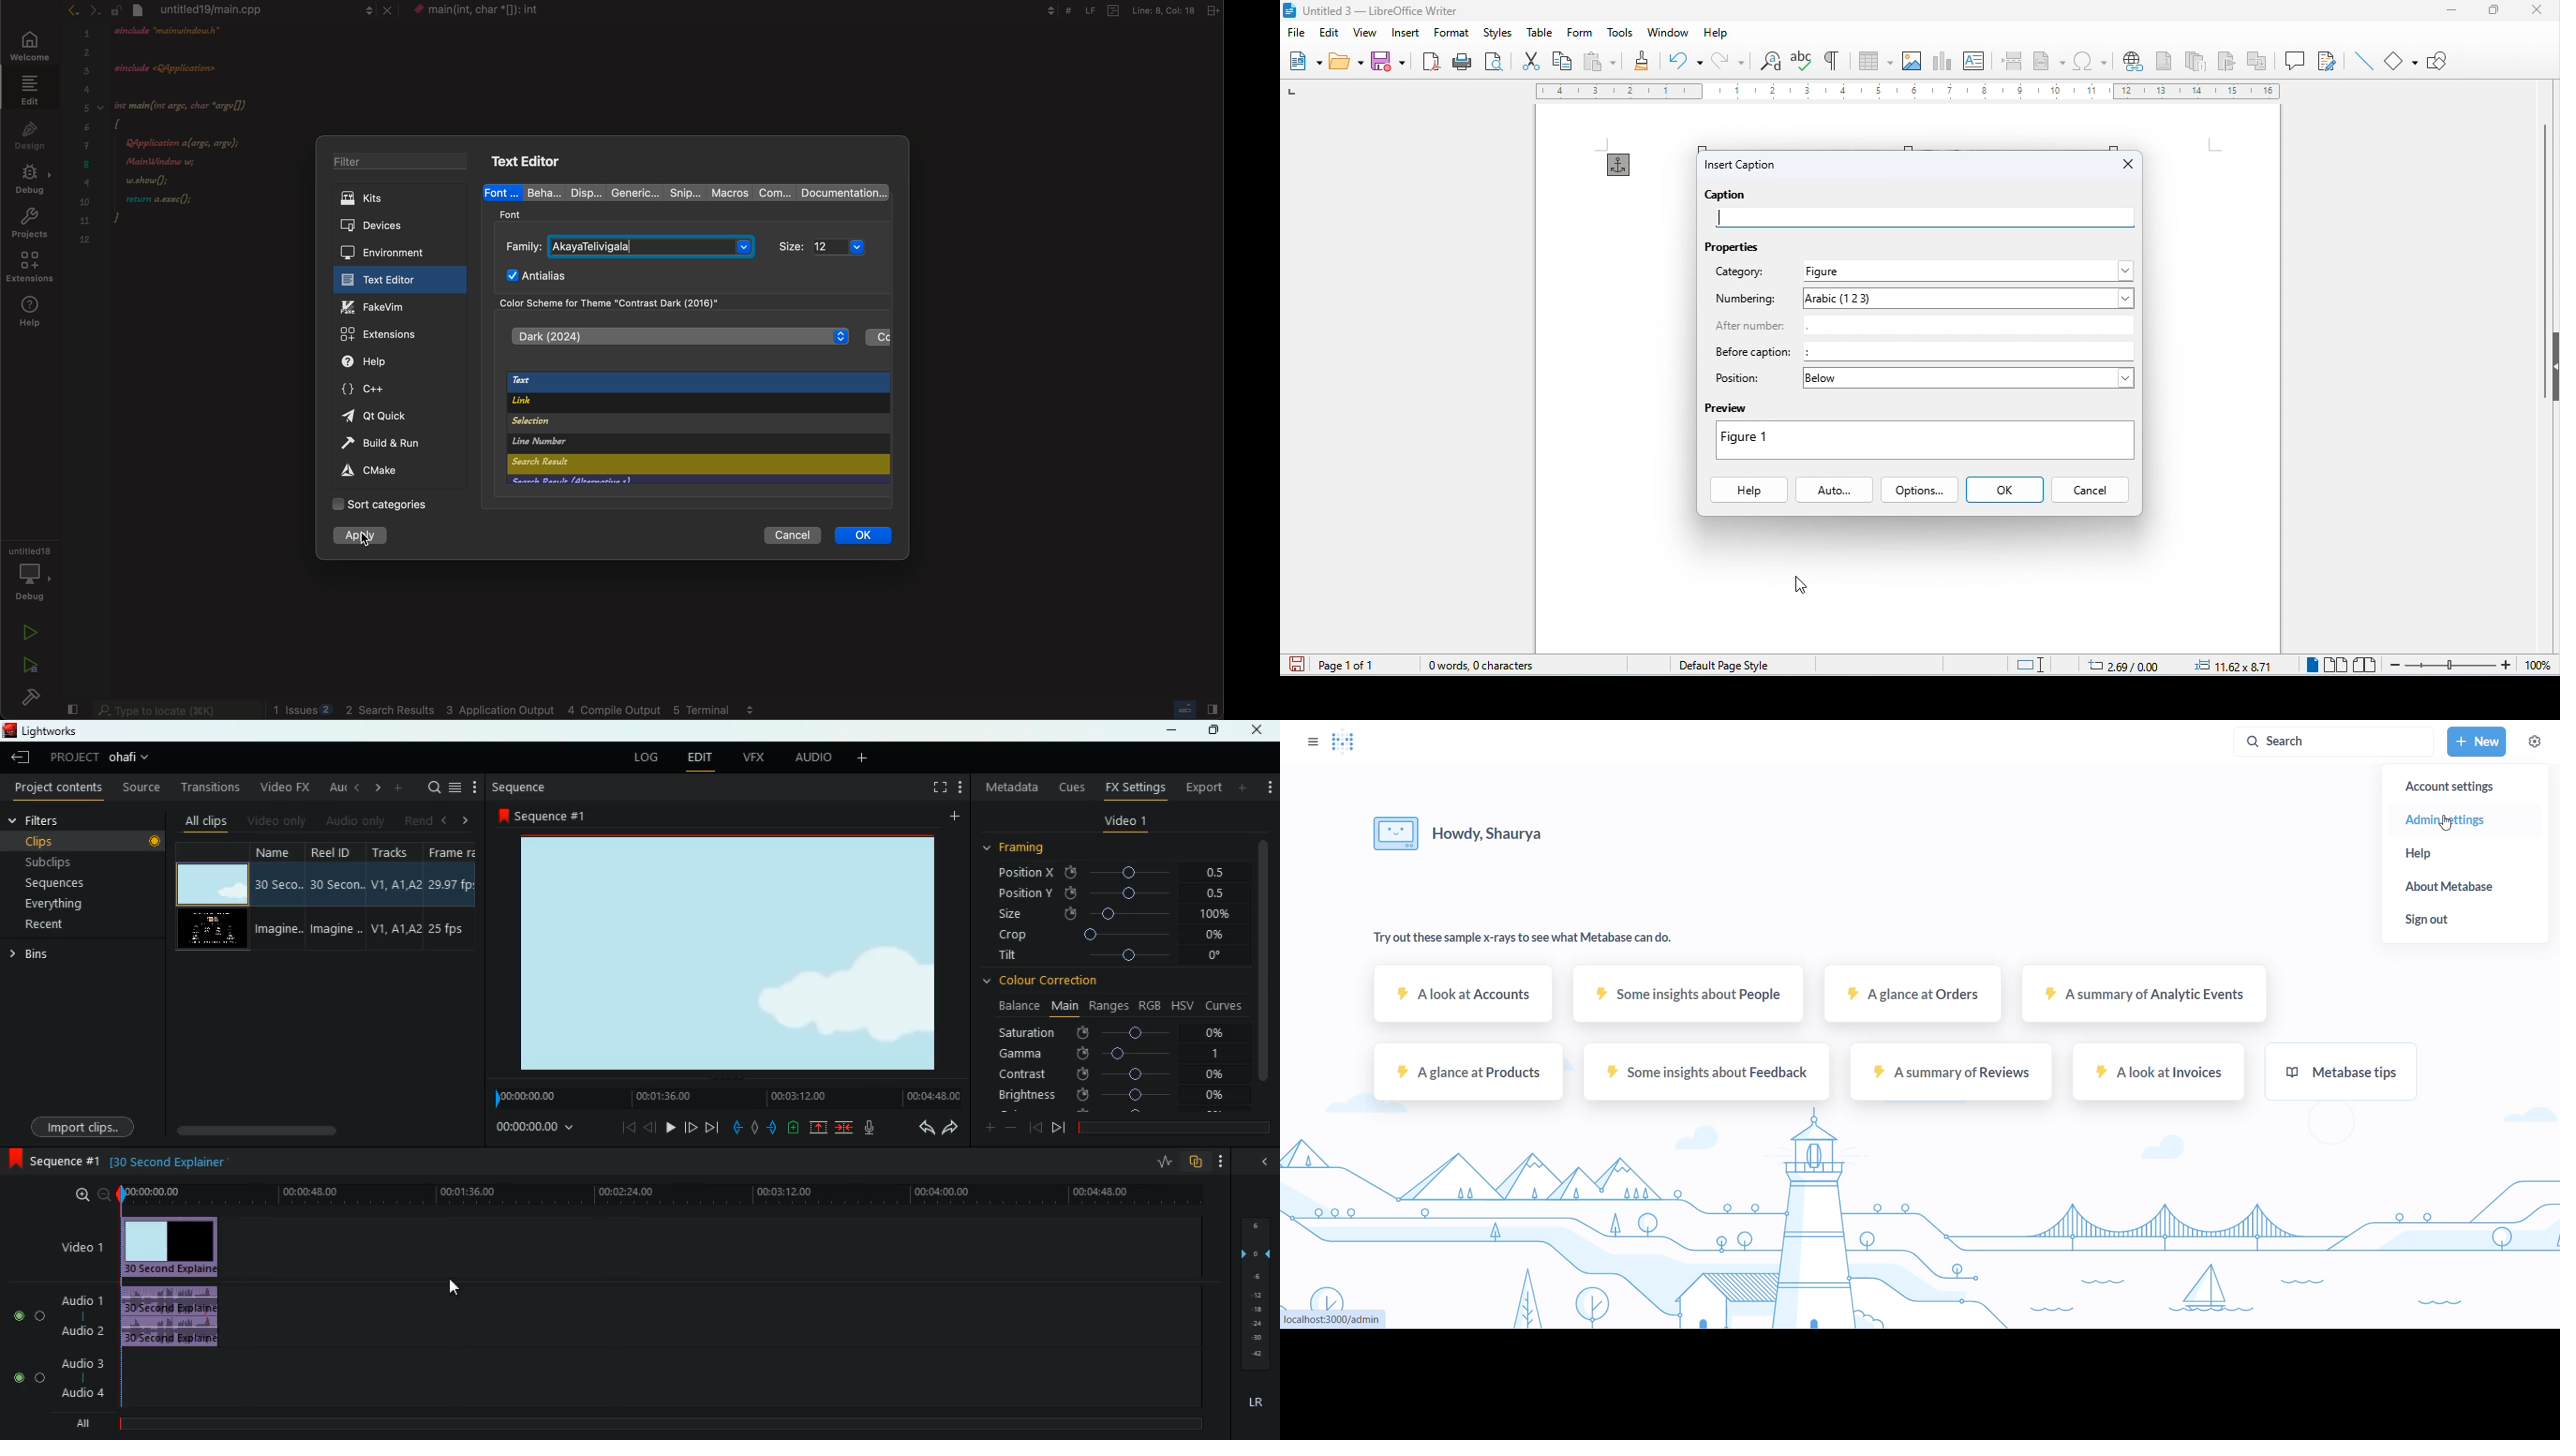 The width and height of the screenshot is (2576, 1456). What do you see at coordinates (2446, 824) in the screenshot?
I see `cursor` at bounding box center [2446, 824].